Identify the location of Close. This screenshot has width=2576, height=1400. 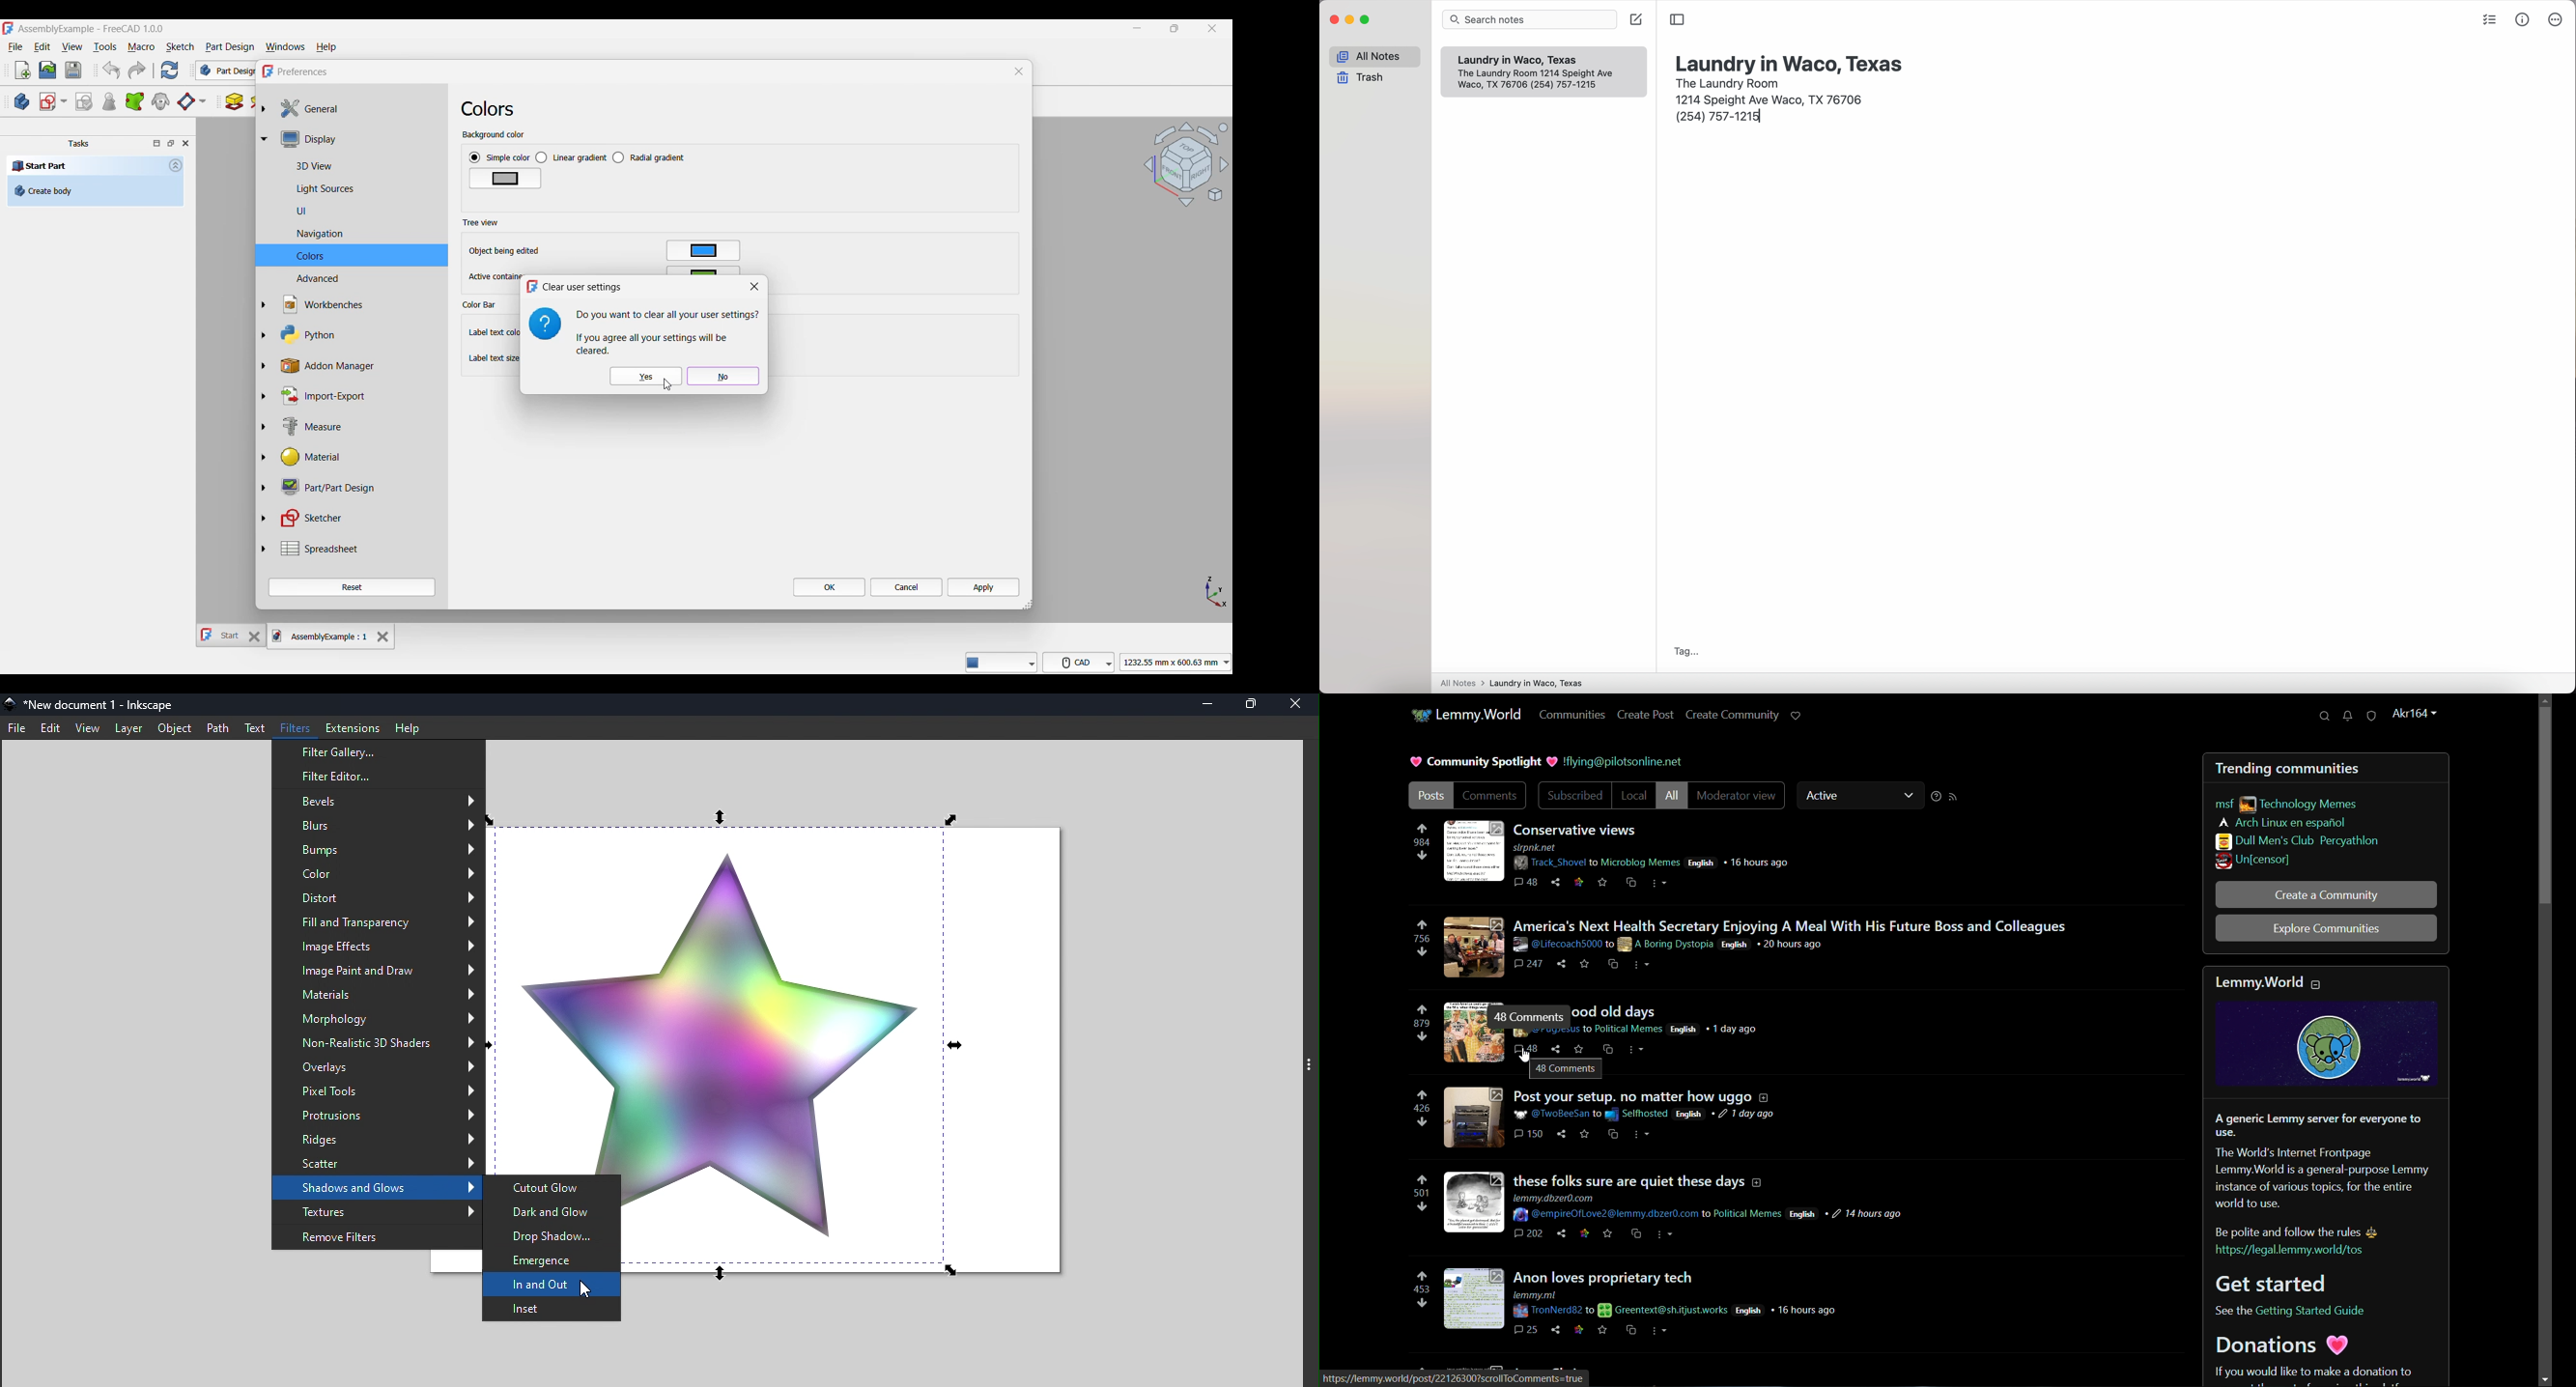
(1020, 71).